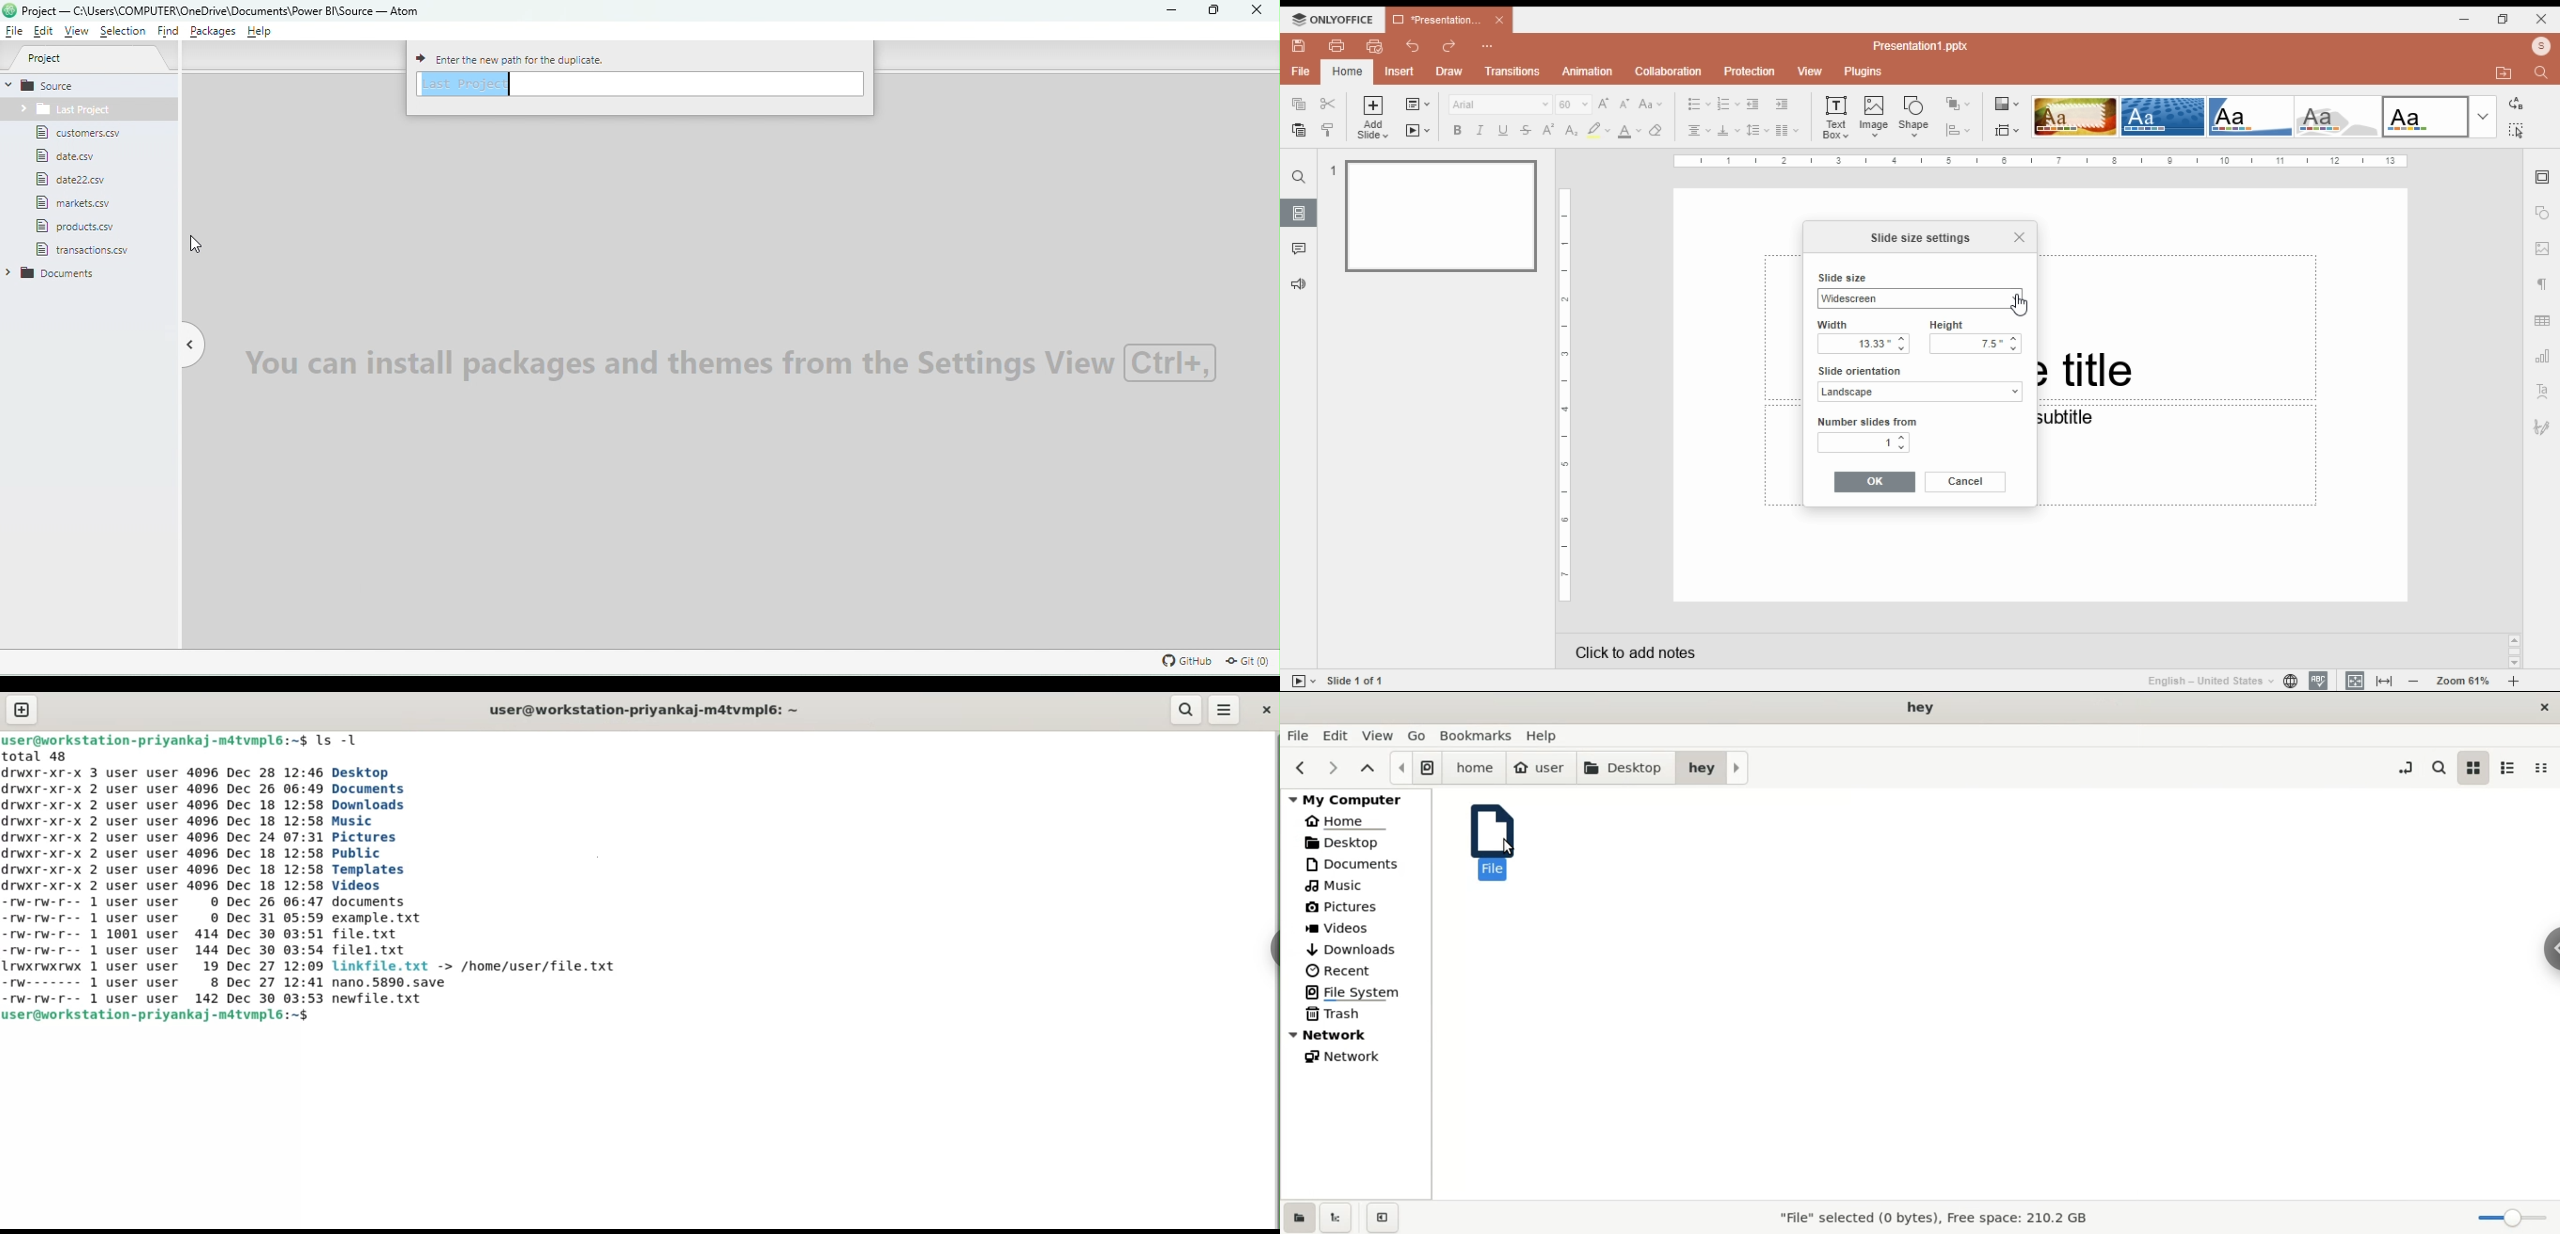 The width and height of the screenshot is (2576, 1260). I want to click on find, so click(1299, 177).